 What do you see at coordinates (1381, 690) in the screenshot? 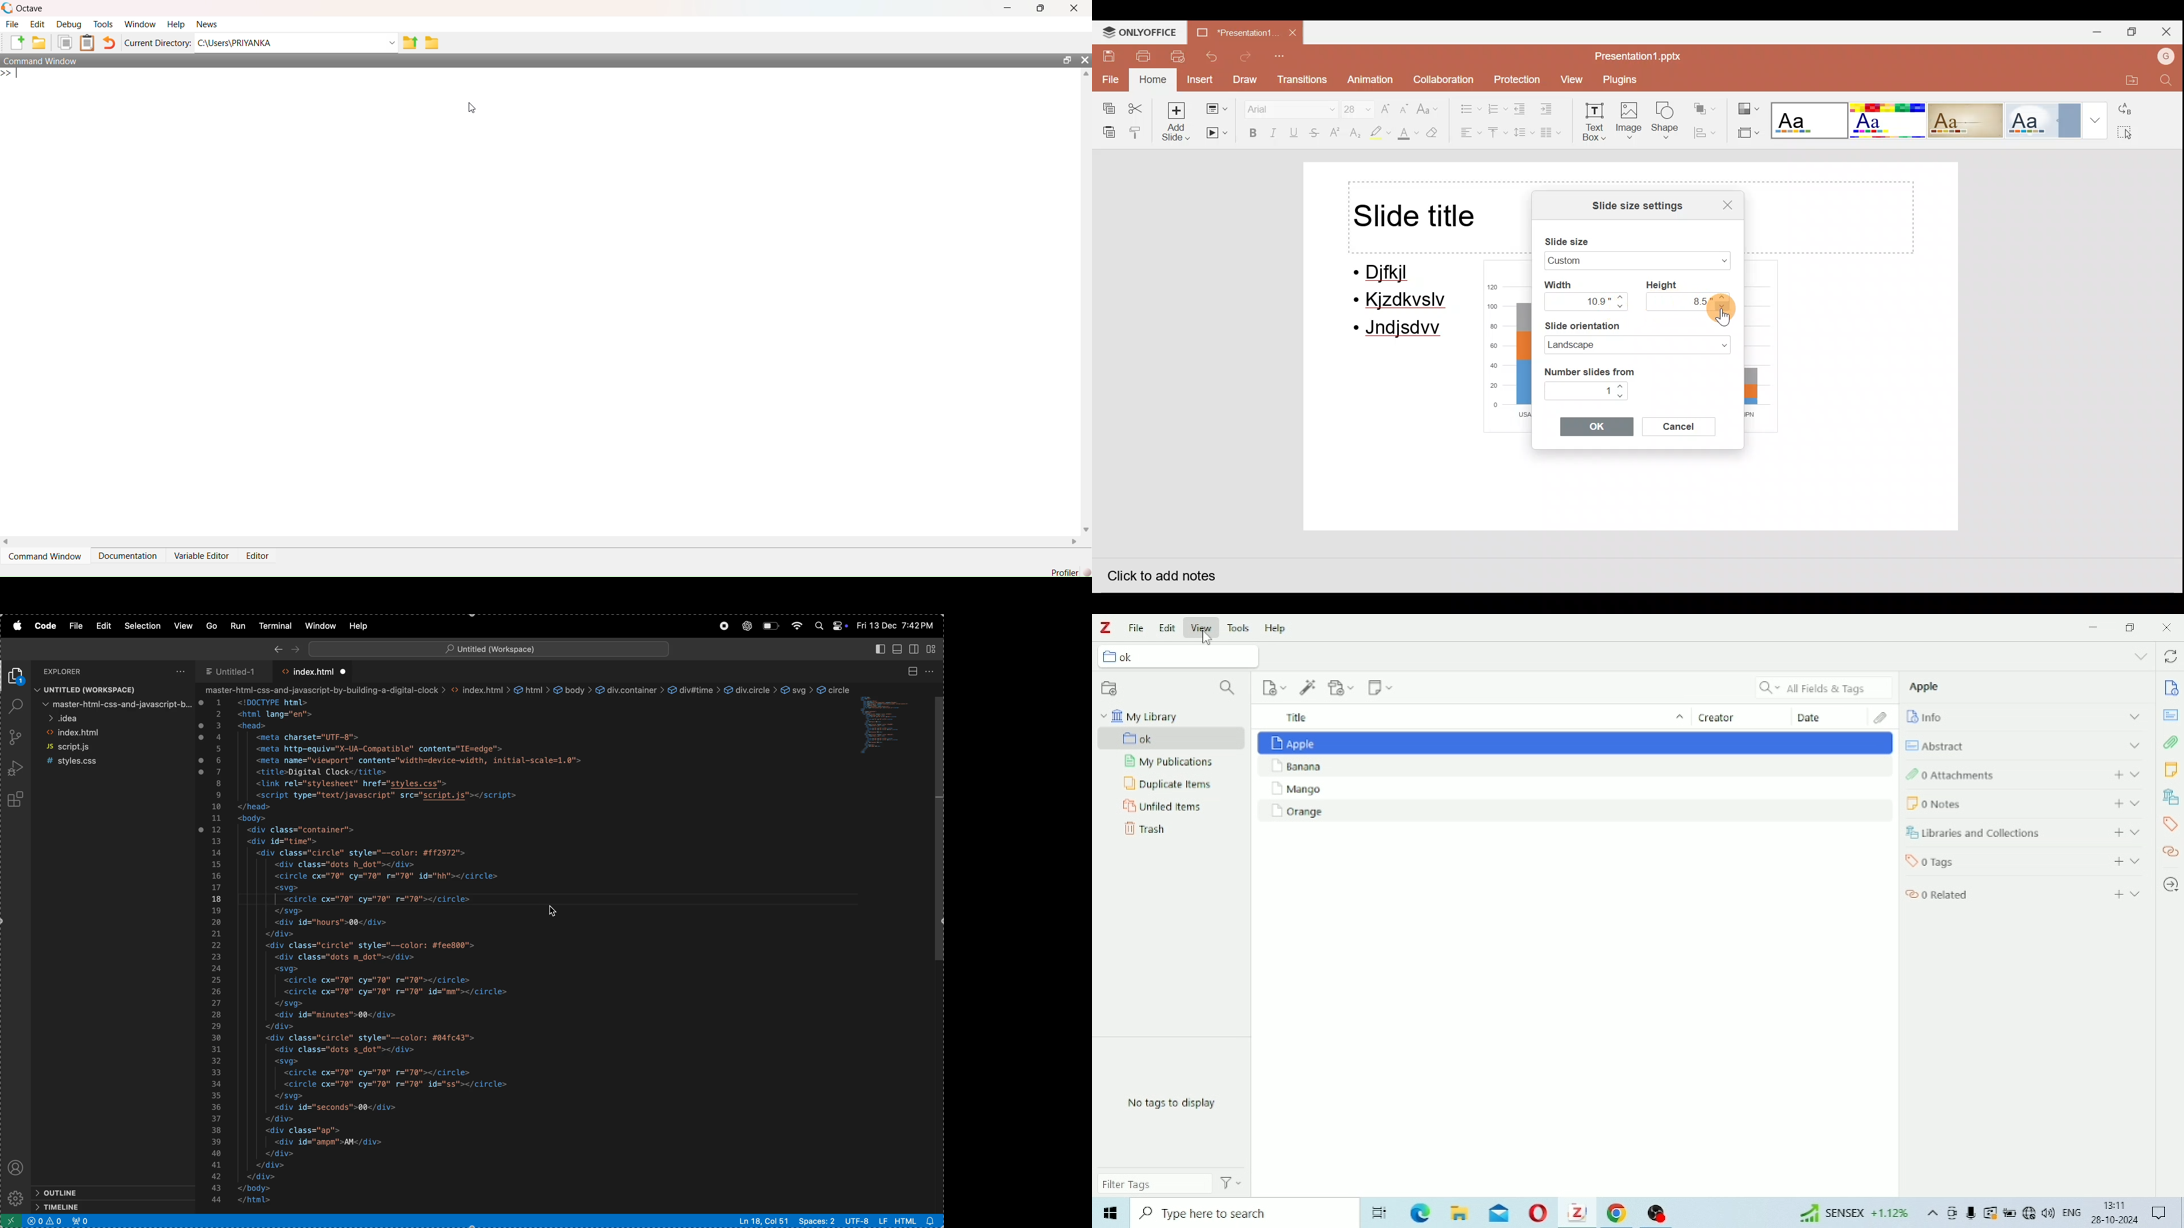
I see `New note` at bounding box center [1381, 690].